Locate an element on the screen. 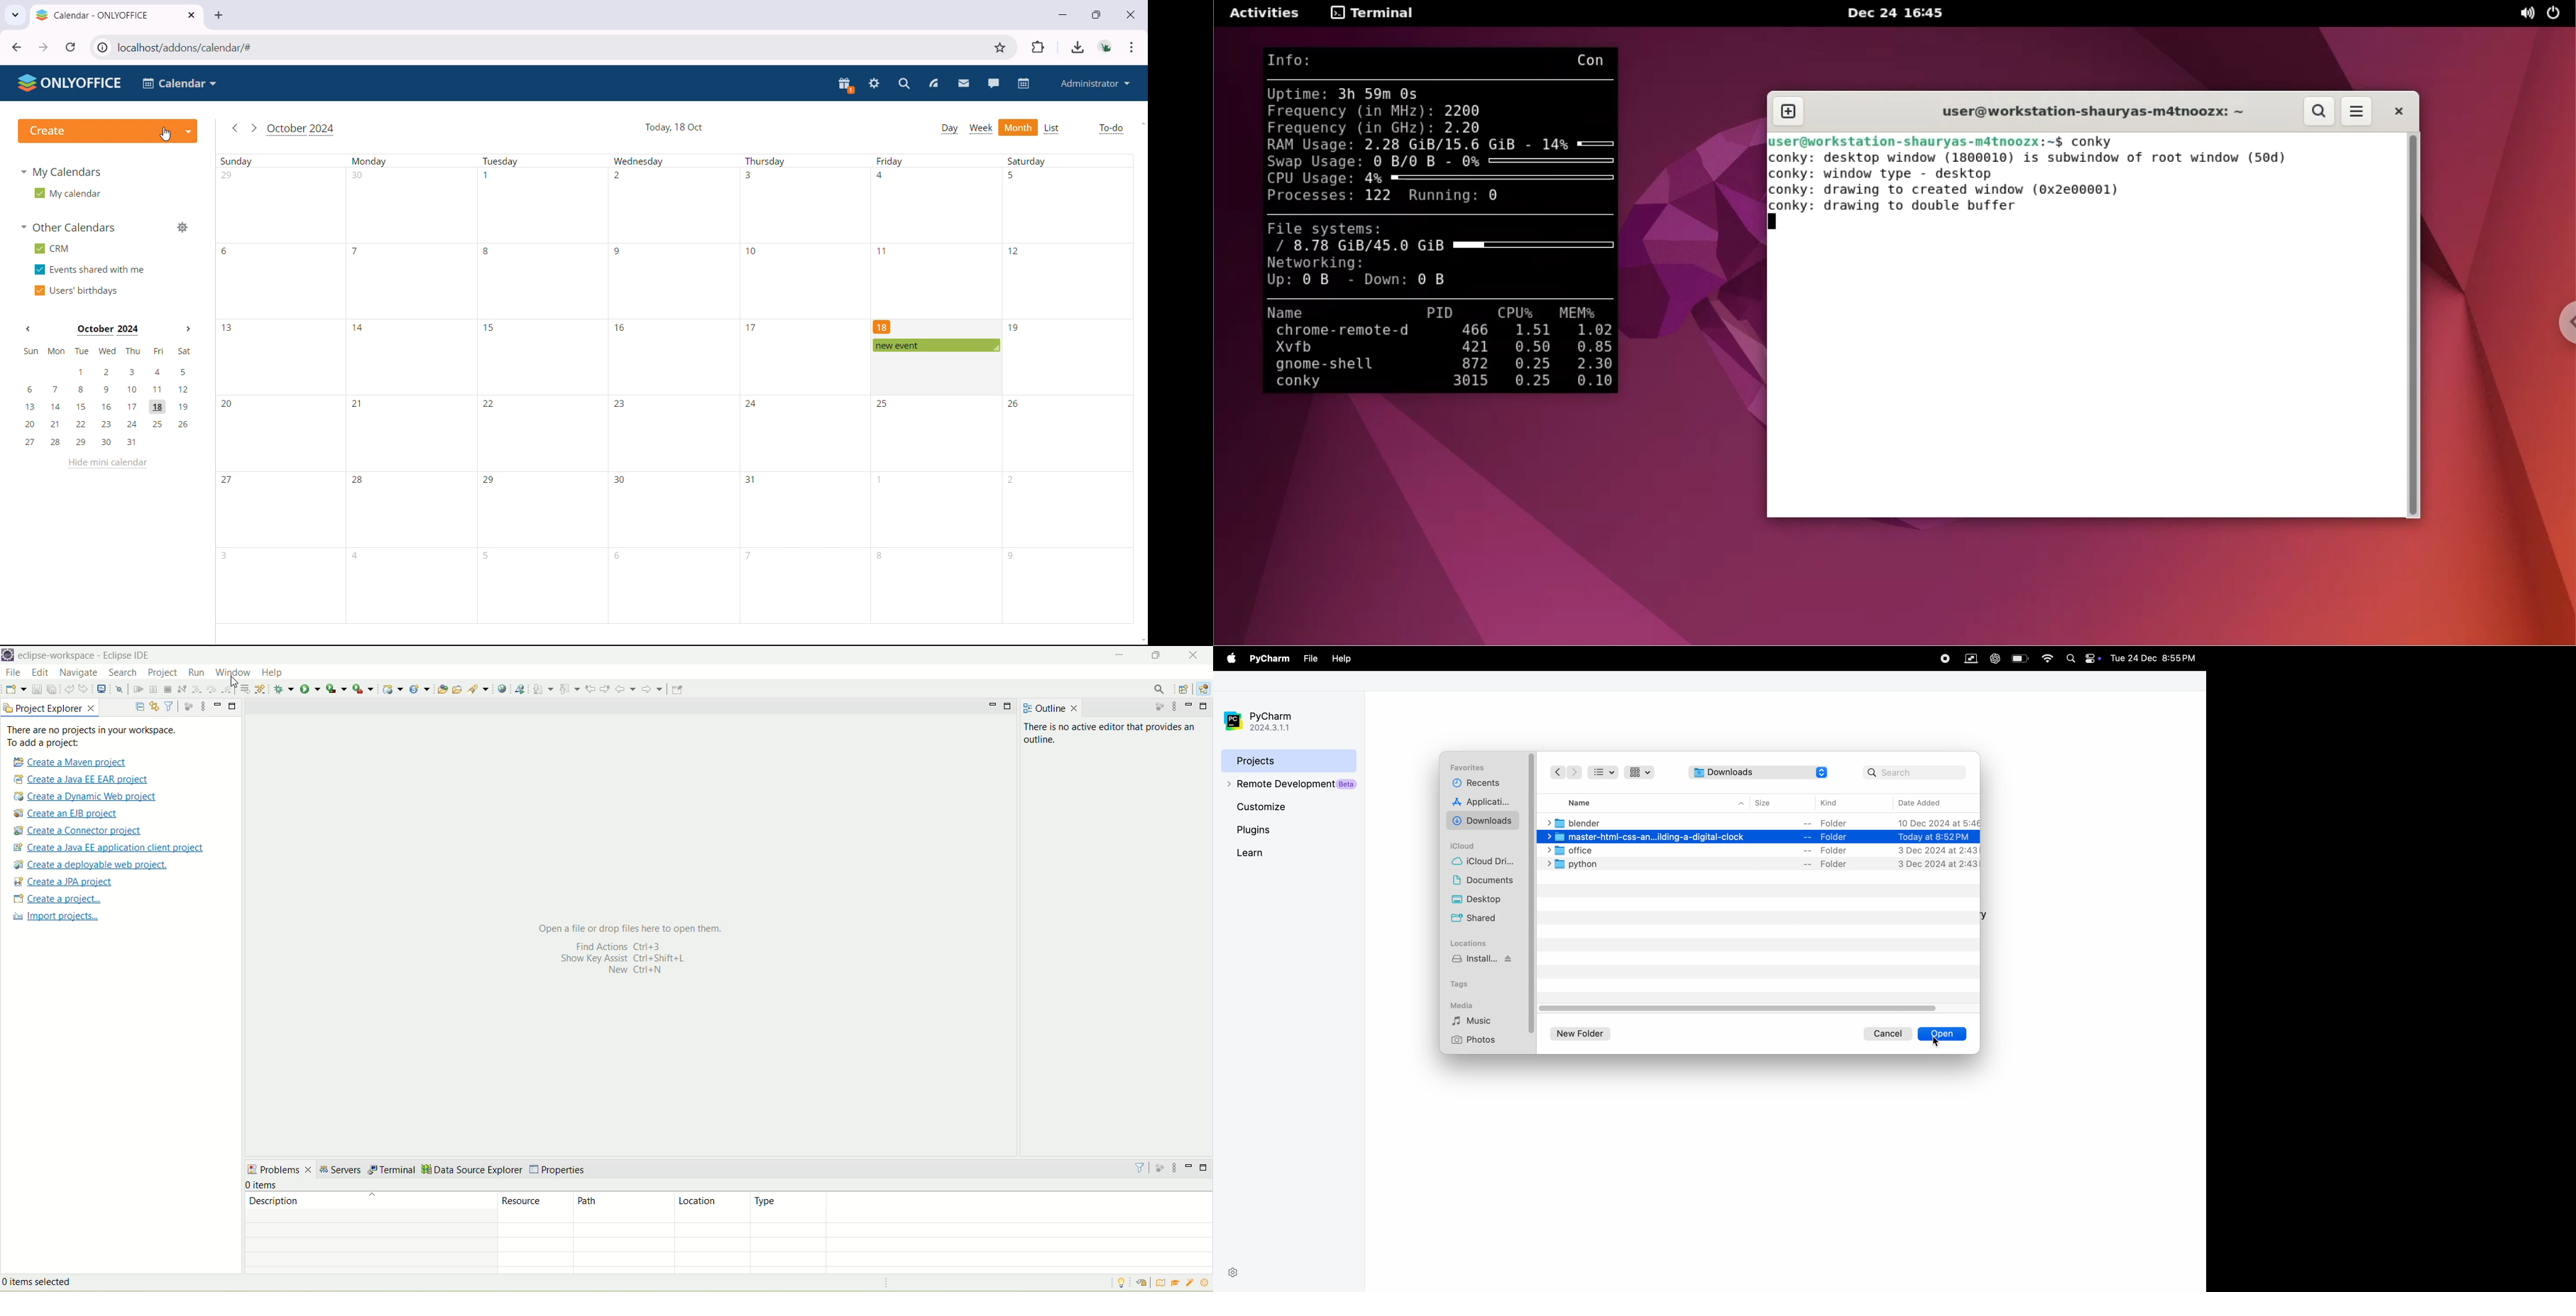  documents is located at coordinates (1486, 882).